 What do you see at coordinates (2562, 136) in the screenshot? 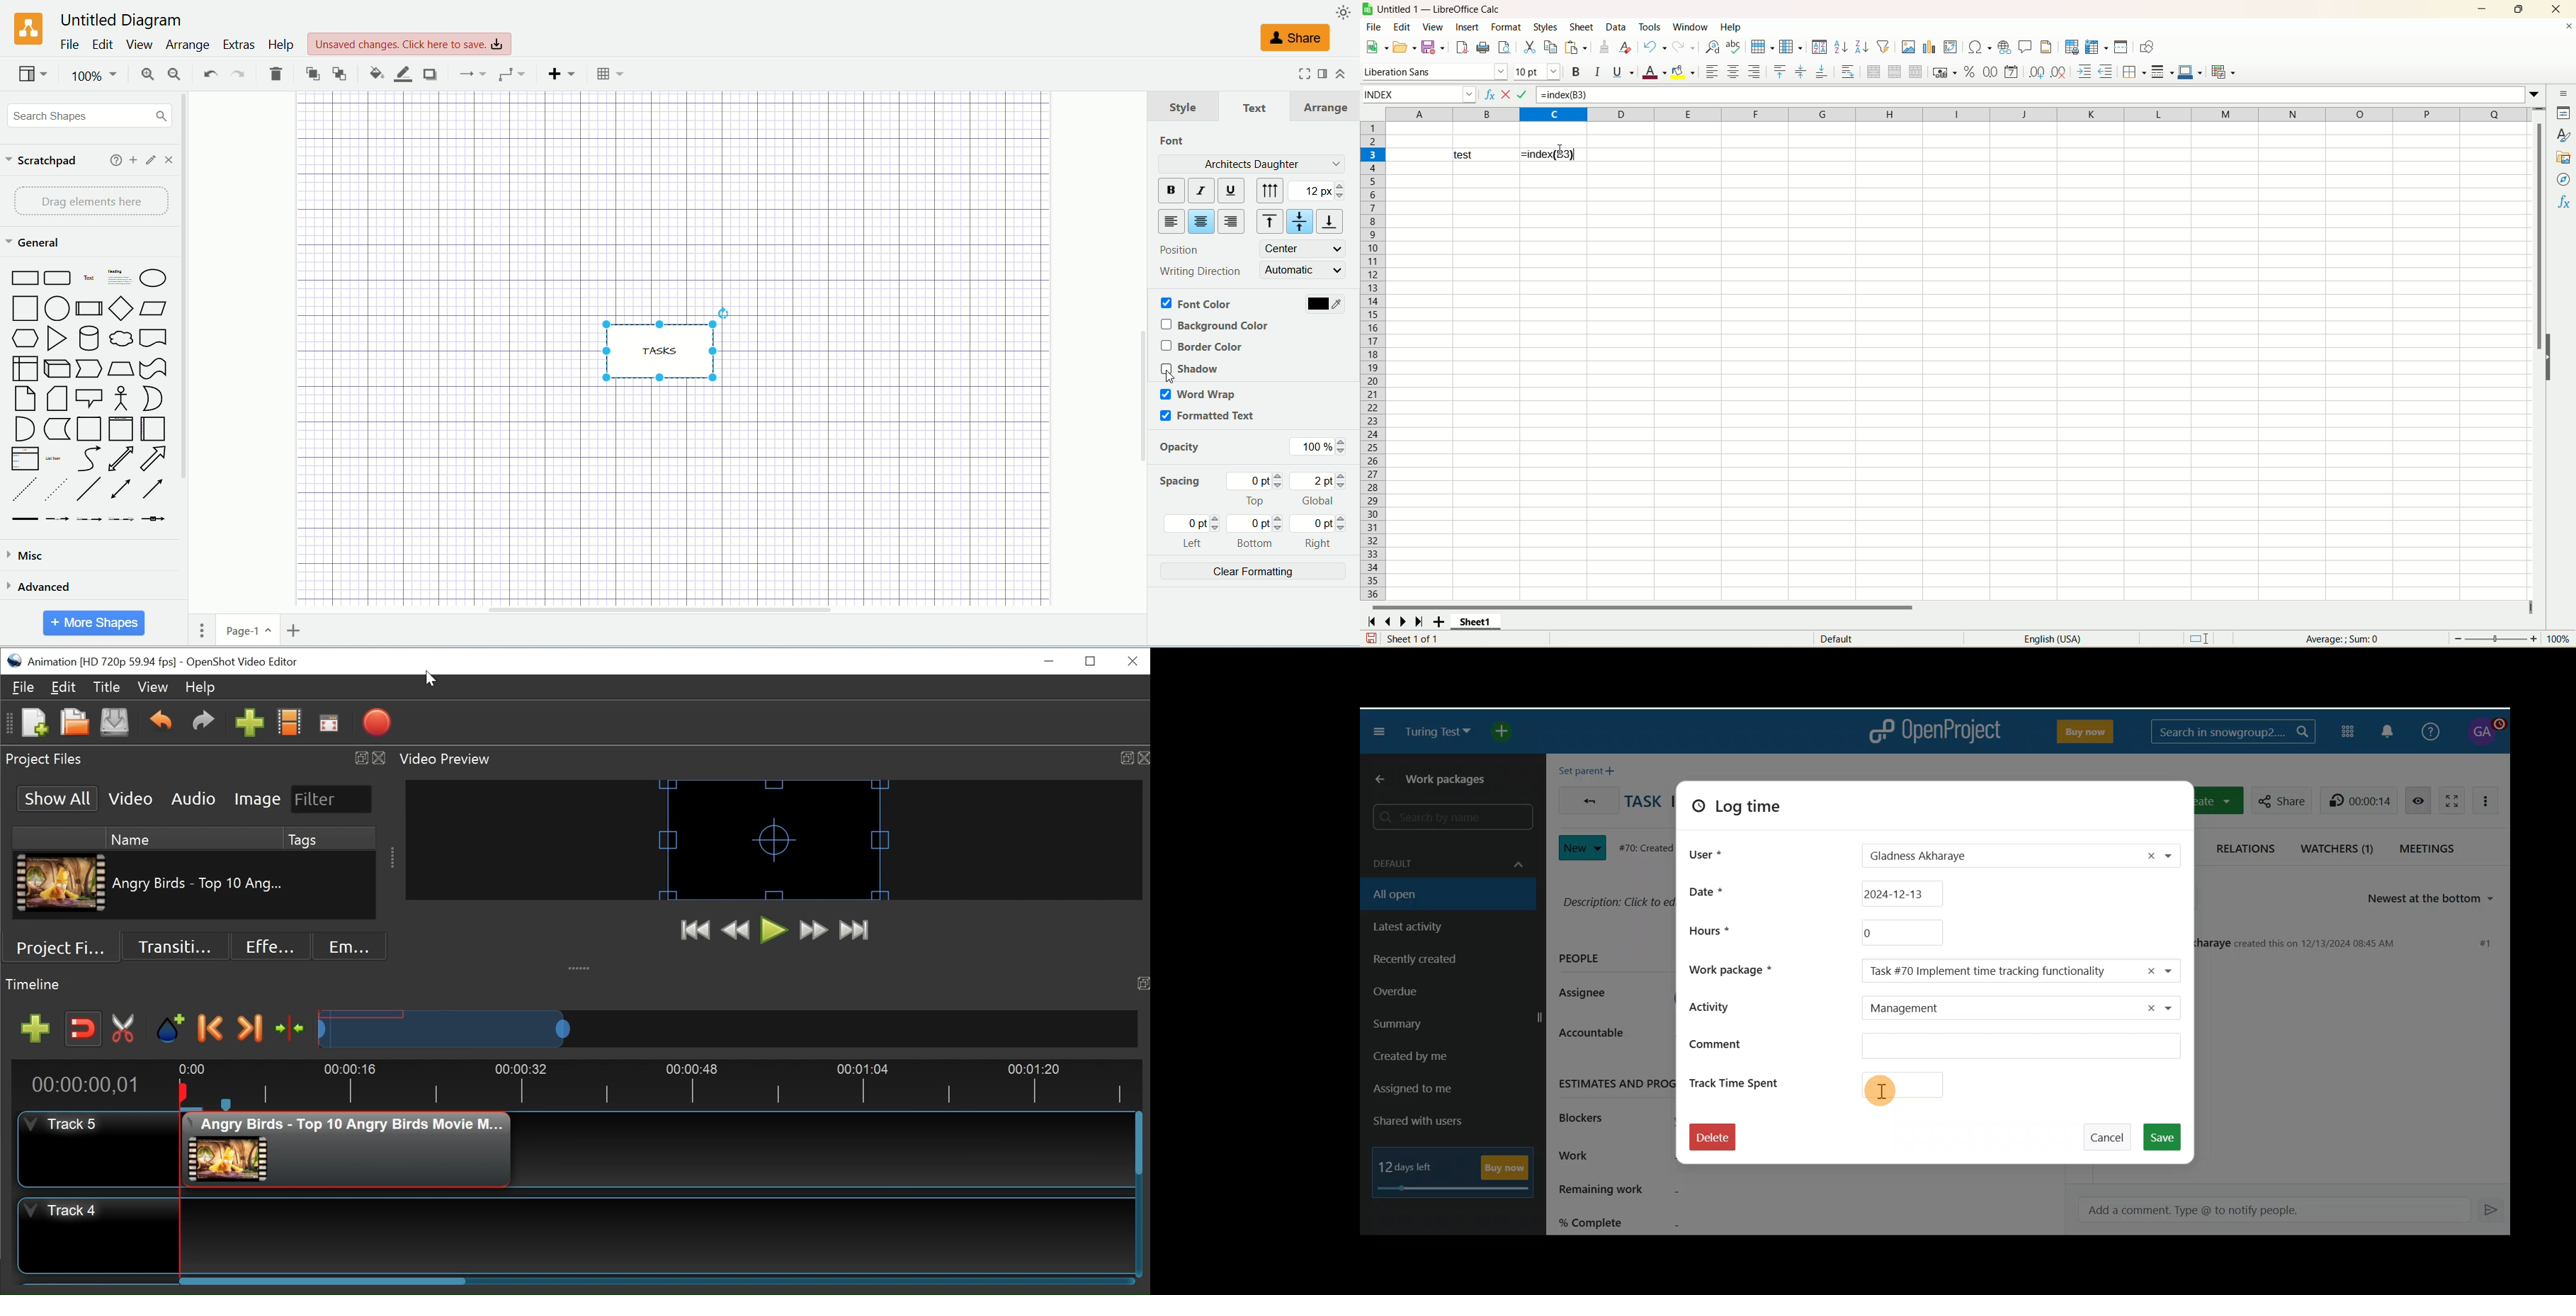
I see `styles` at bounding box center [2562, 136].